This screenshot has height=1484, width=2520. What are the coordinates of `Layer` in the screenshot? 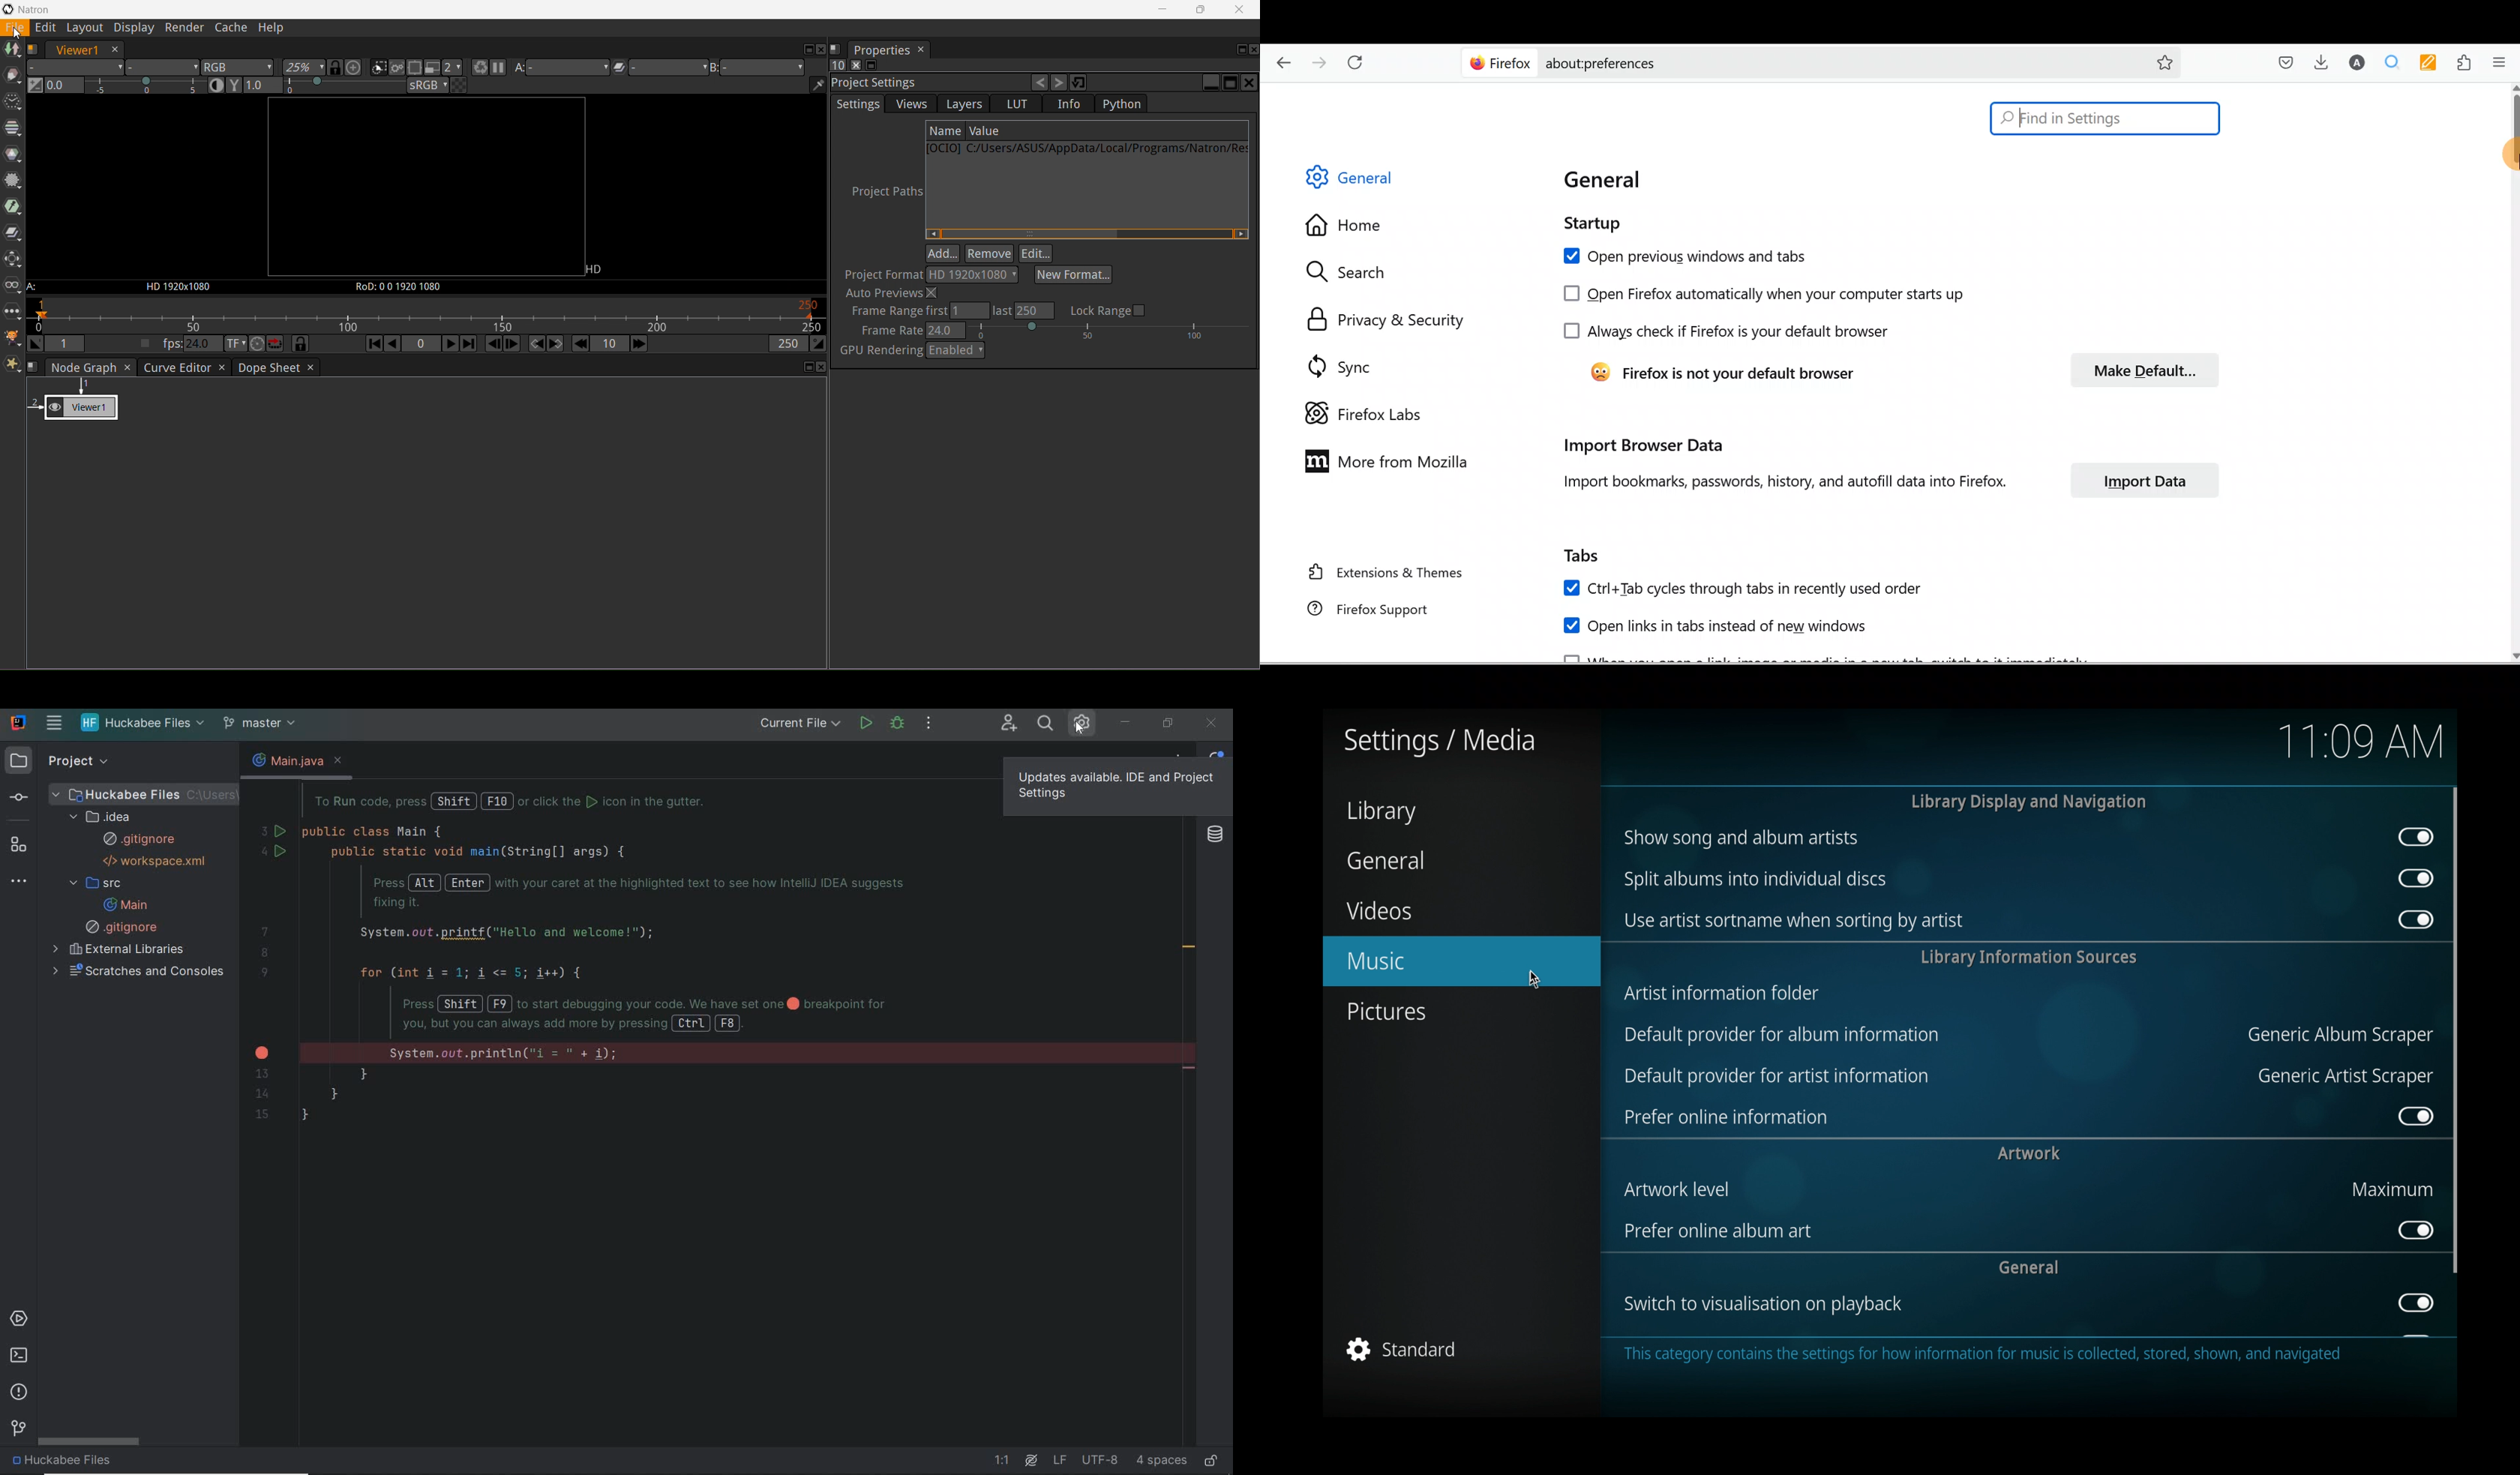 It's located at (75, 68).